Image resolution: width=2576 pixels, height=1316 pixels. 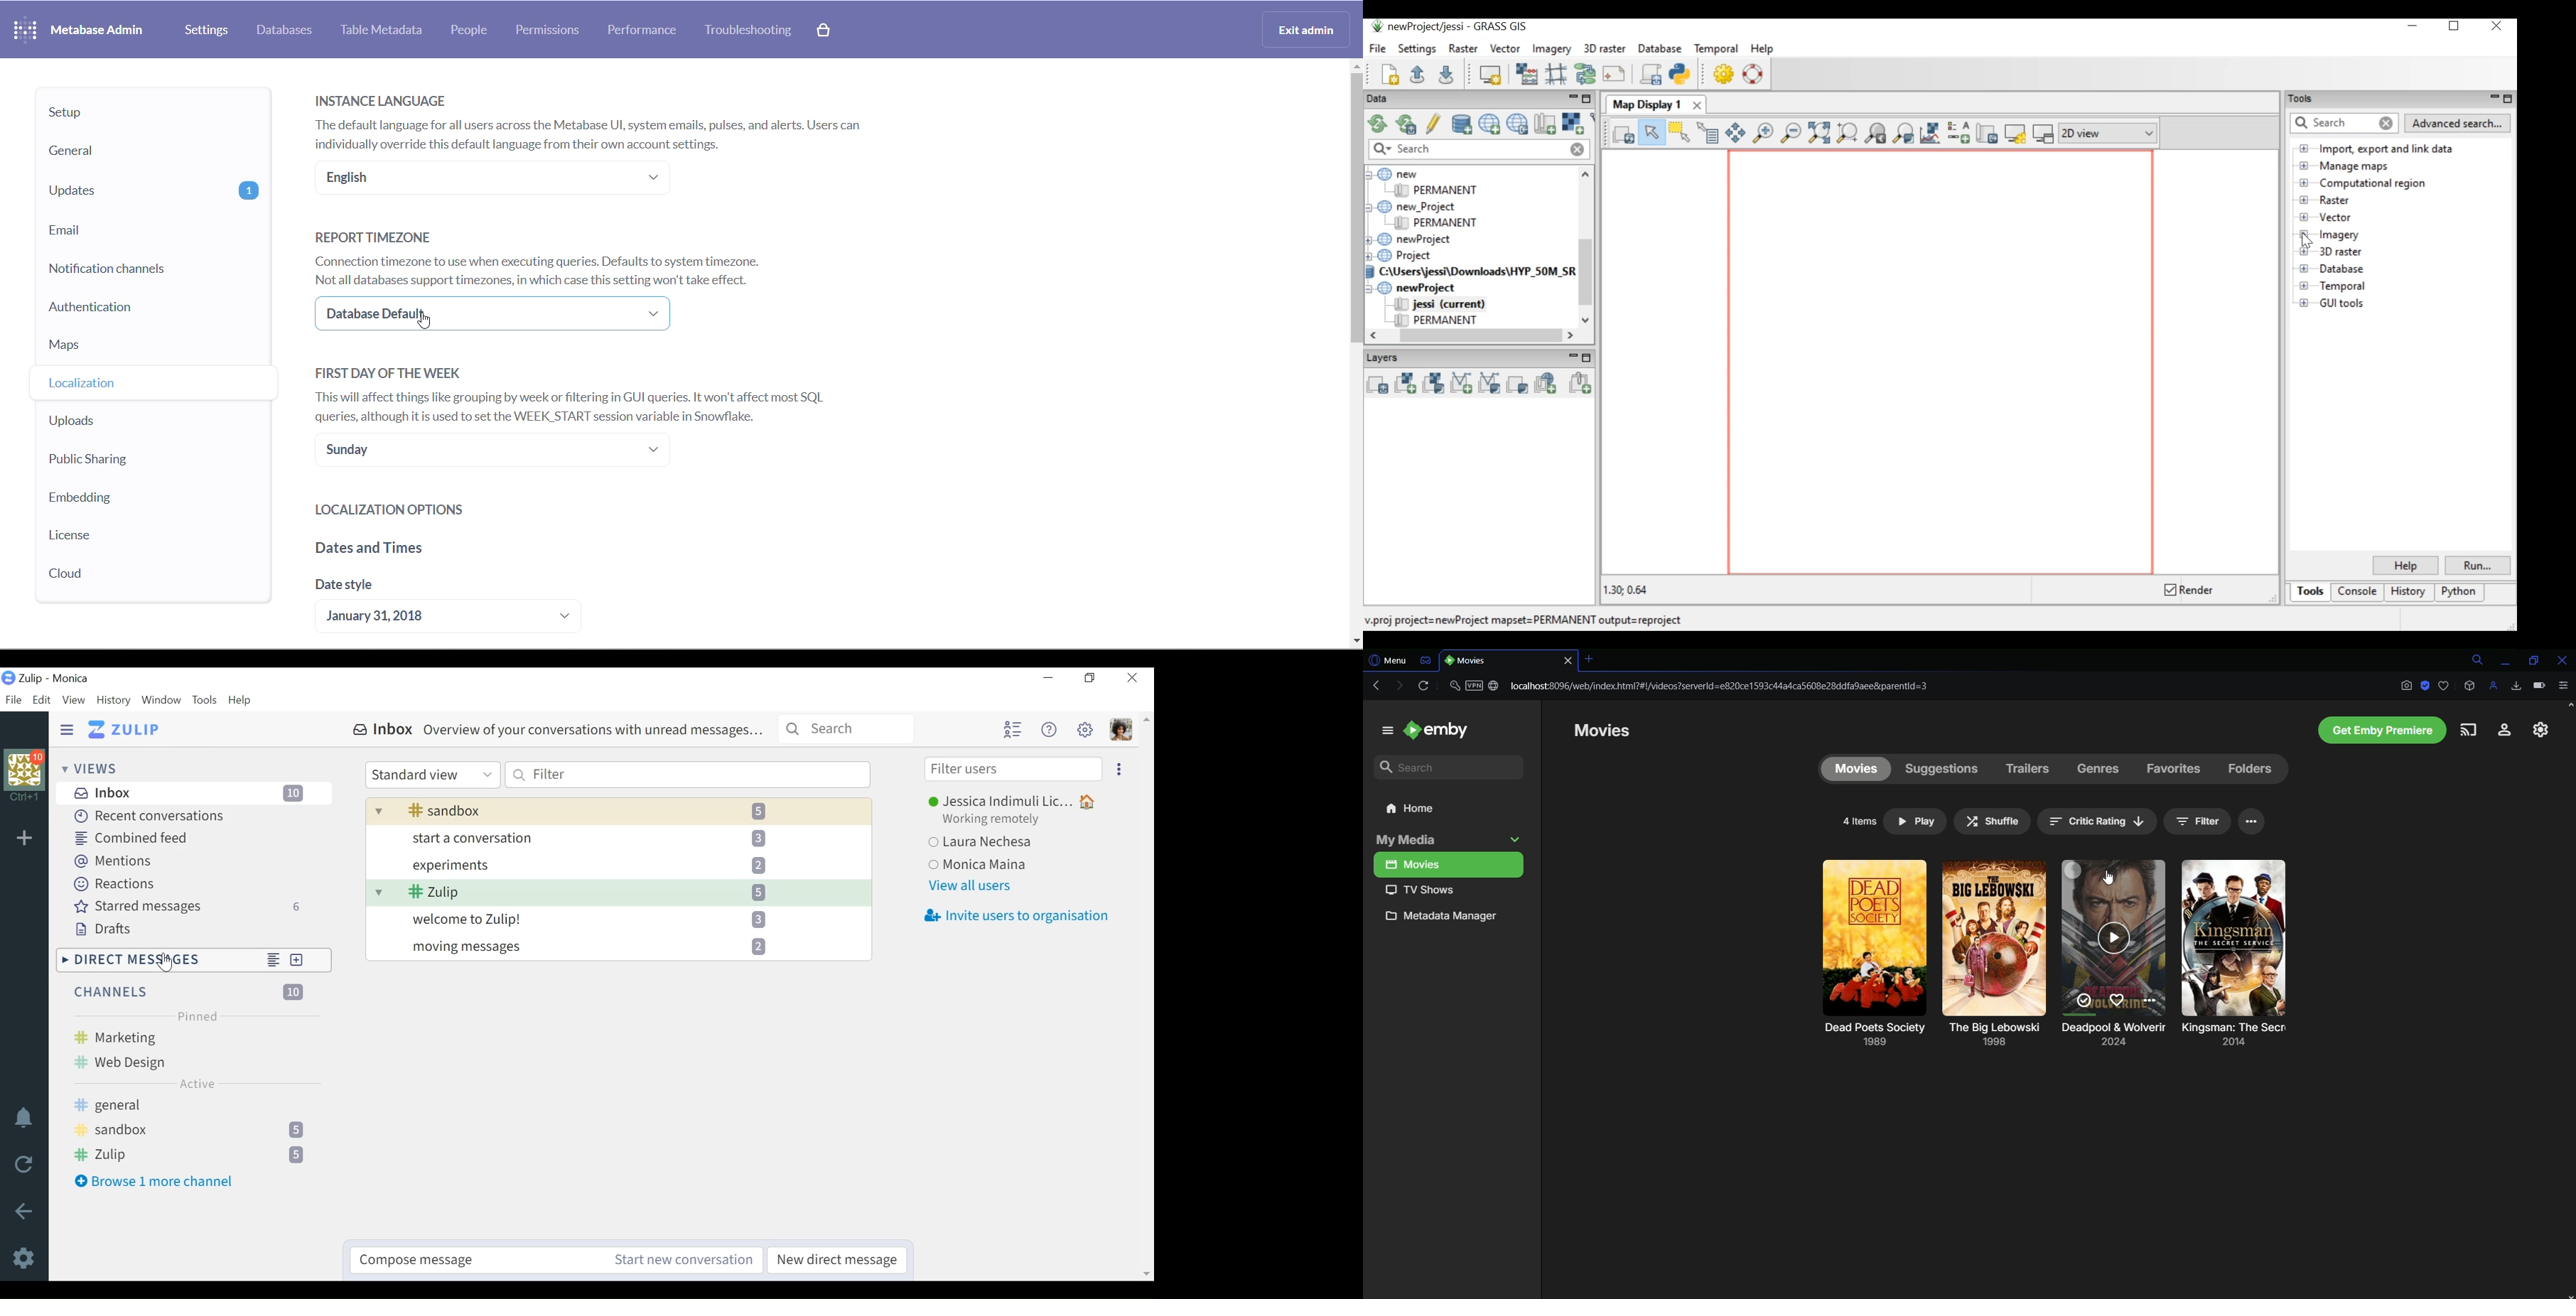 I want to click on Channel, so click(x=195, y=1050).